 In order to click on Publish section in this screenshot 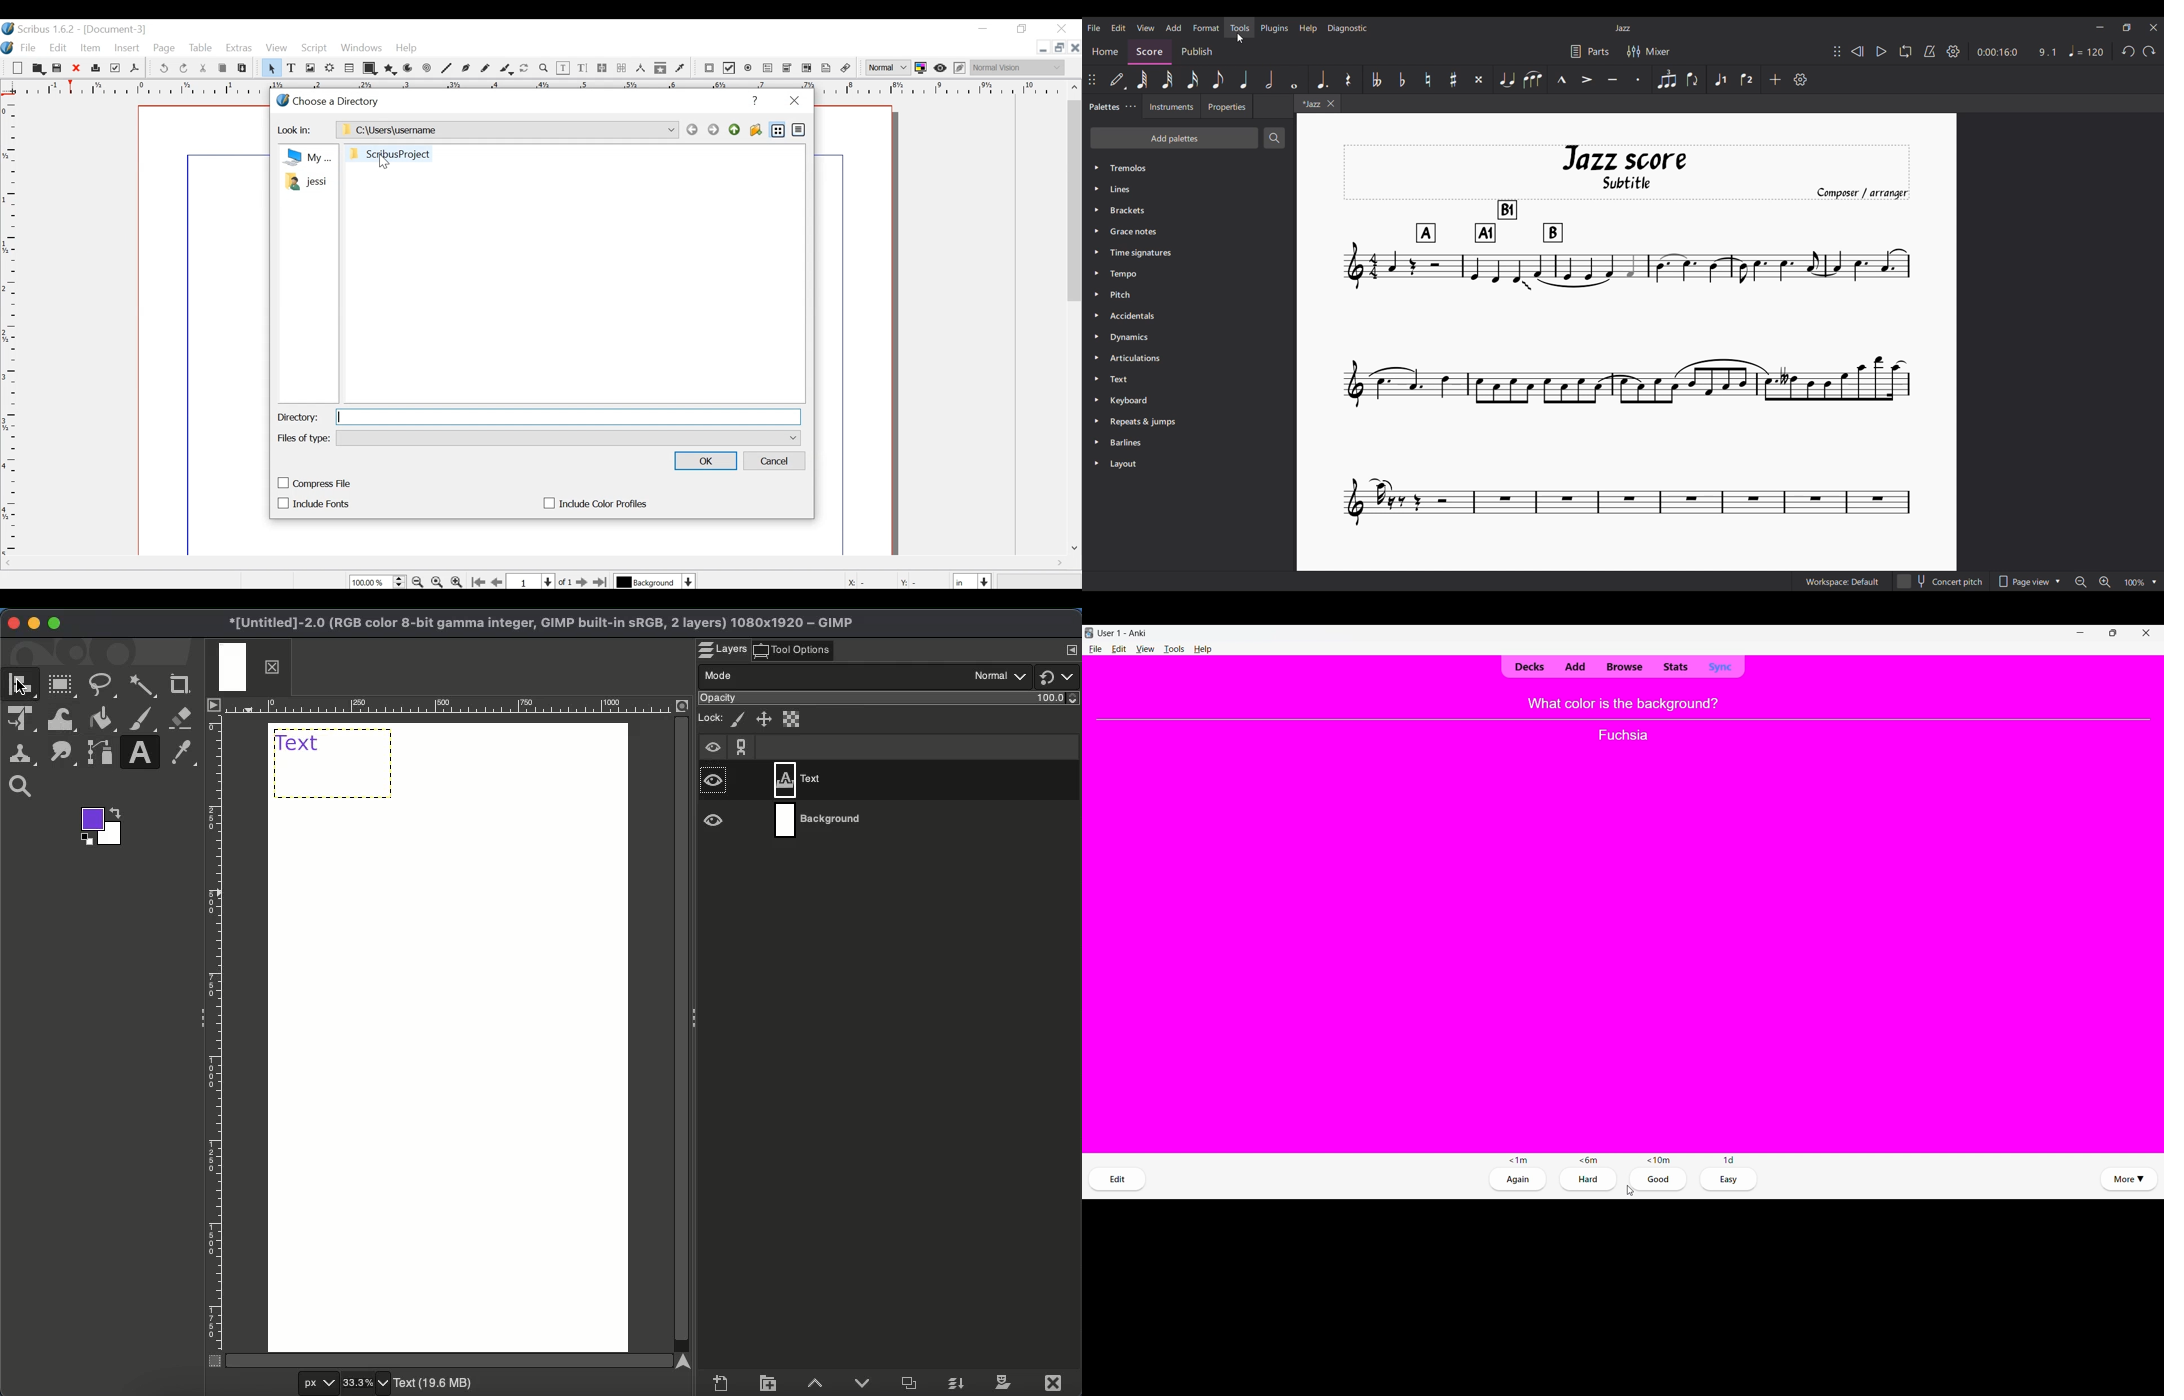, I will do `click(1196, 52)`.